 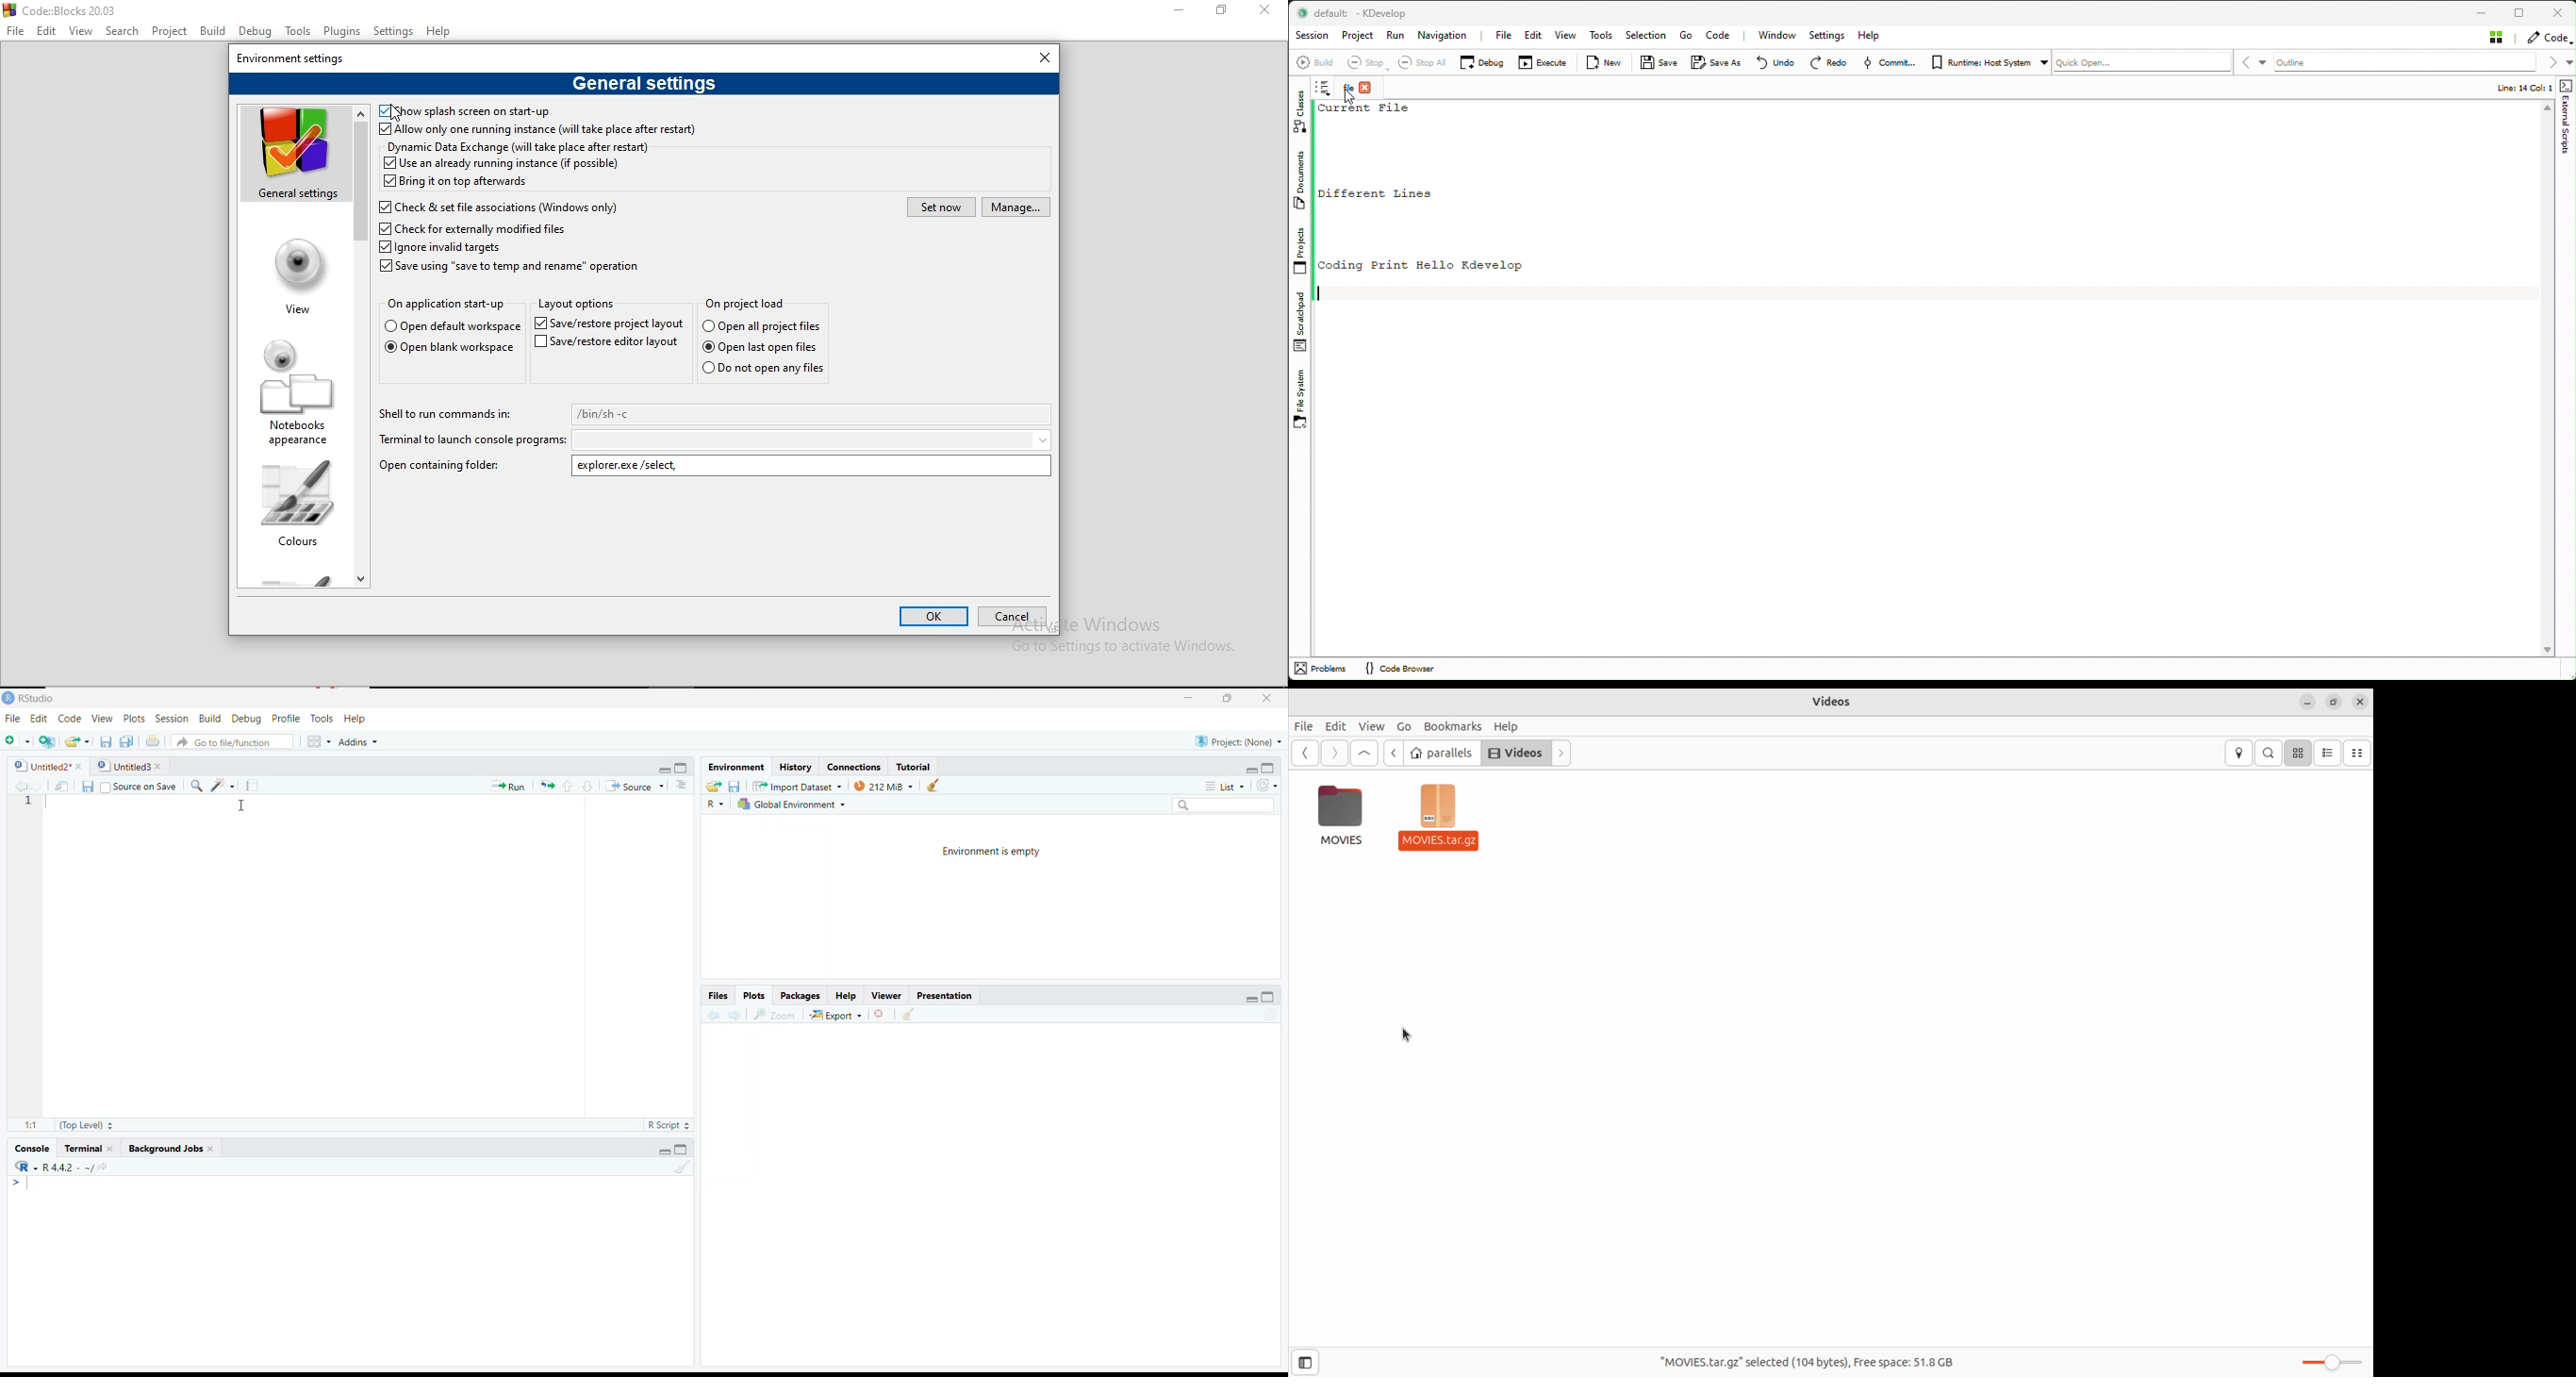 I want to click on Open all project files, so click(x=751, y=302).